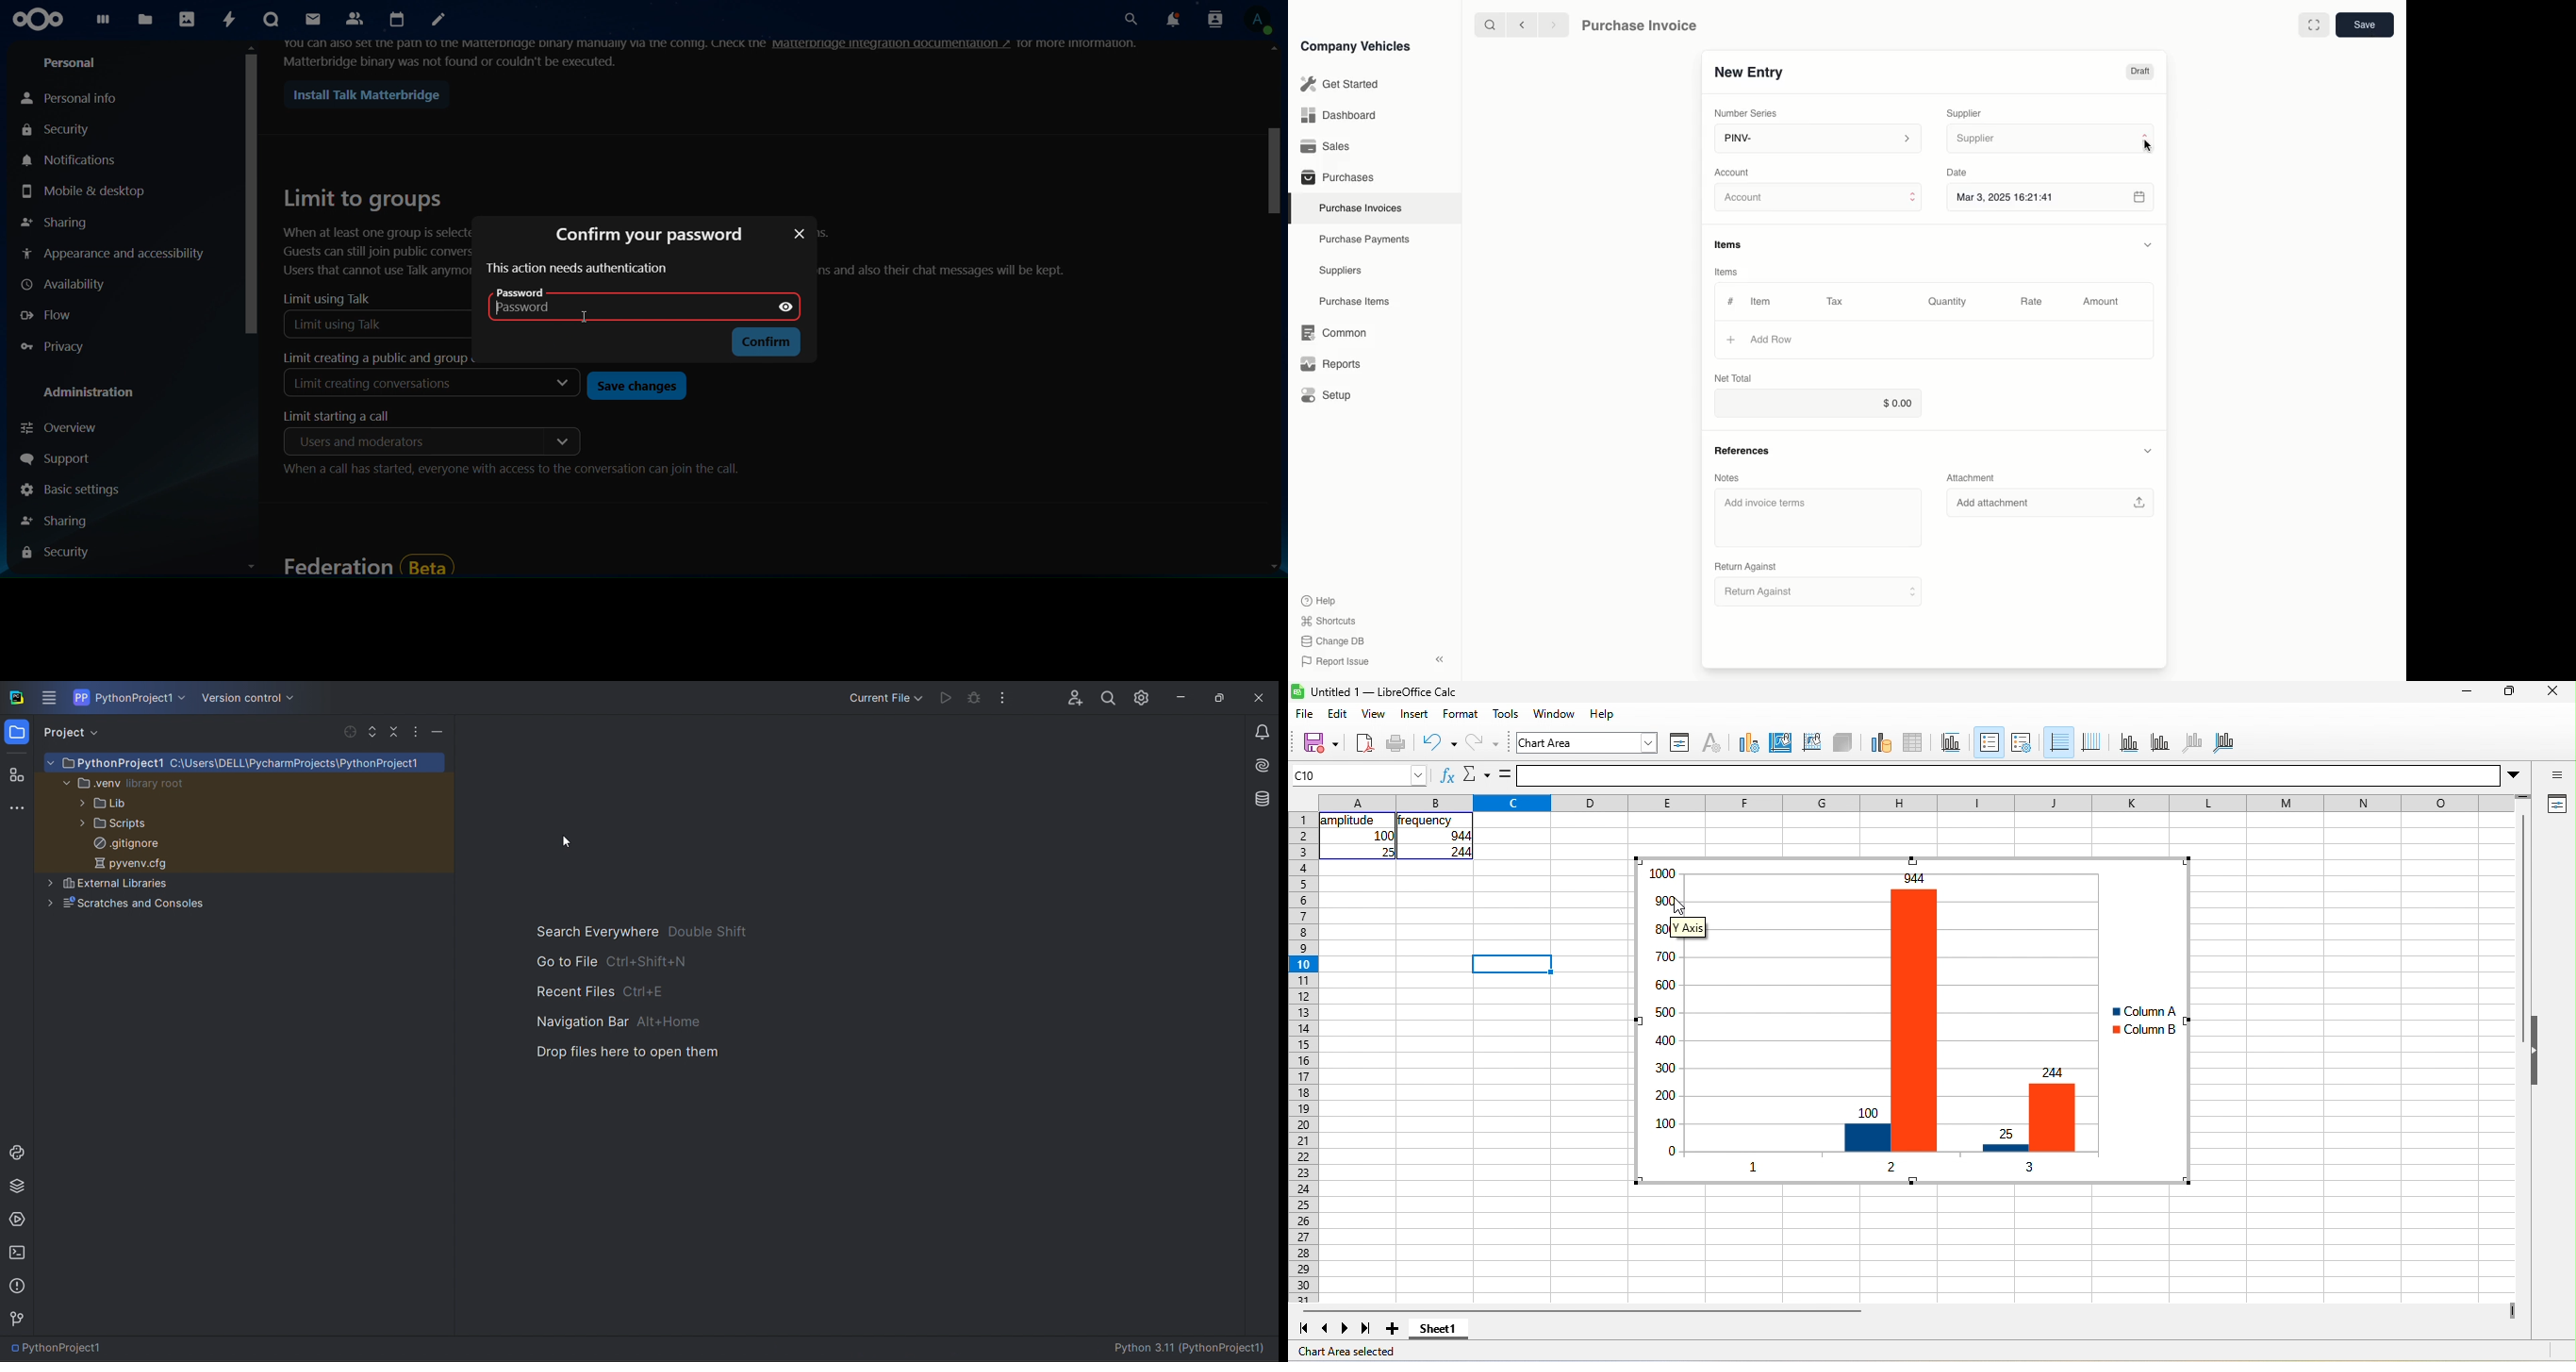 The width and height of the screenshot is (2576, 1372). What do you see at coordinates (1363, 239) in the screenshot?
I see `Purchase Payments` at bounding box center [1363, 239].